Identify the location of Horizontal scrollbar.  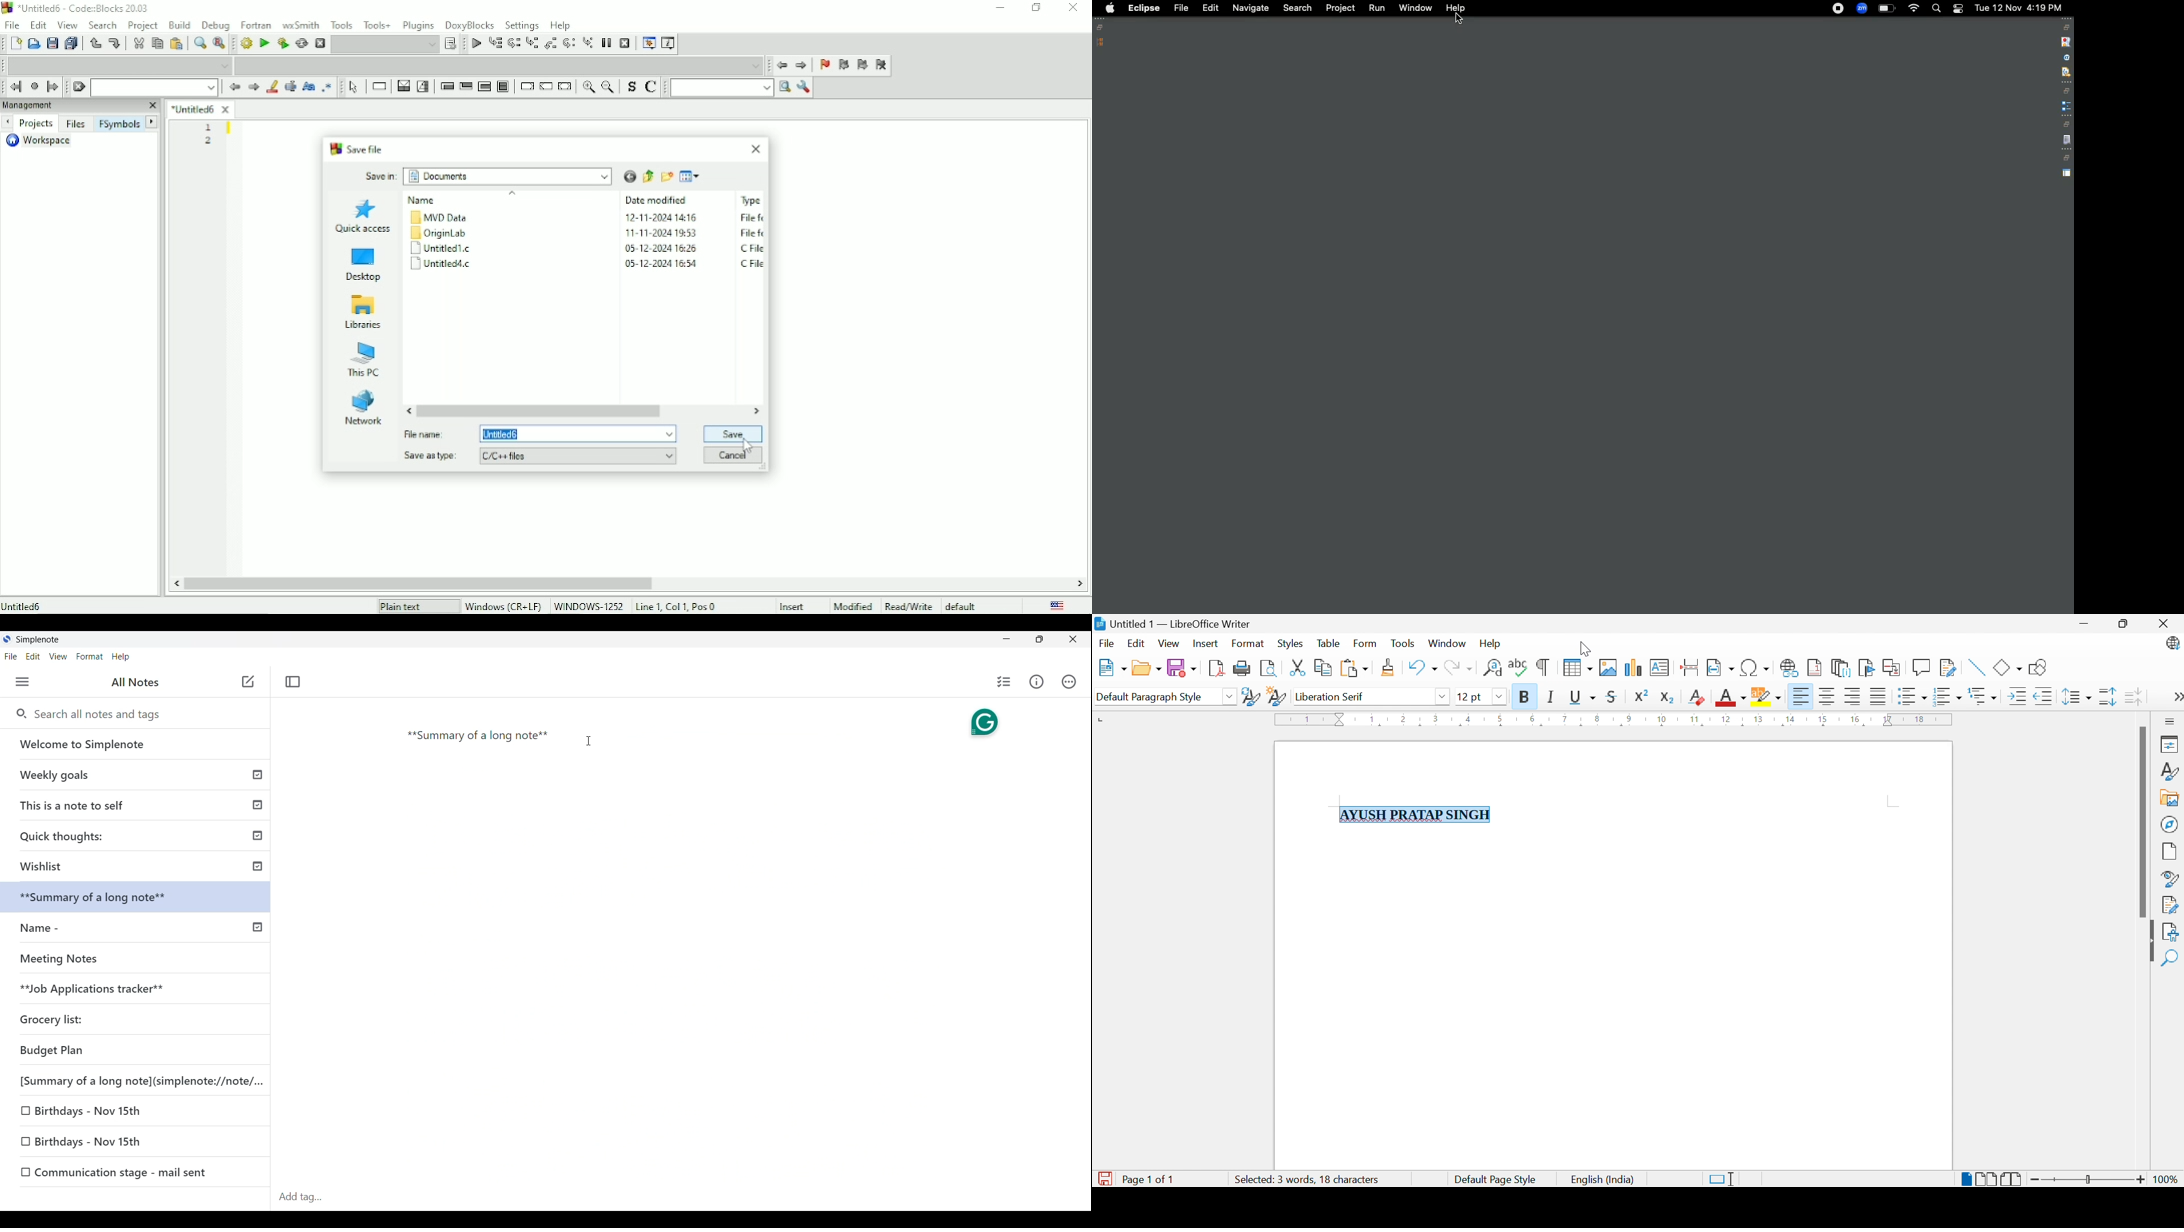
(417, 582).